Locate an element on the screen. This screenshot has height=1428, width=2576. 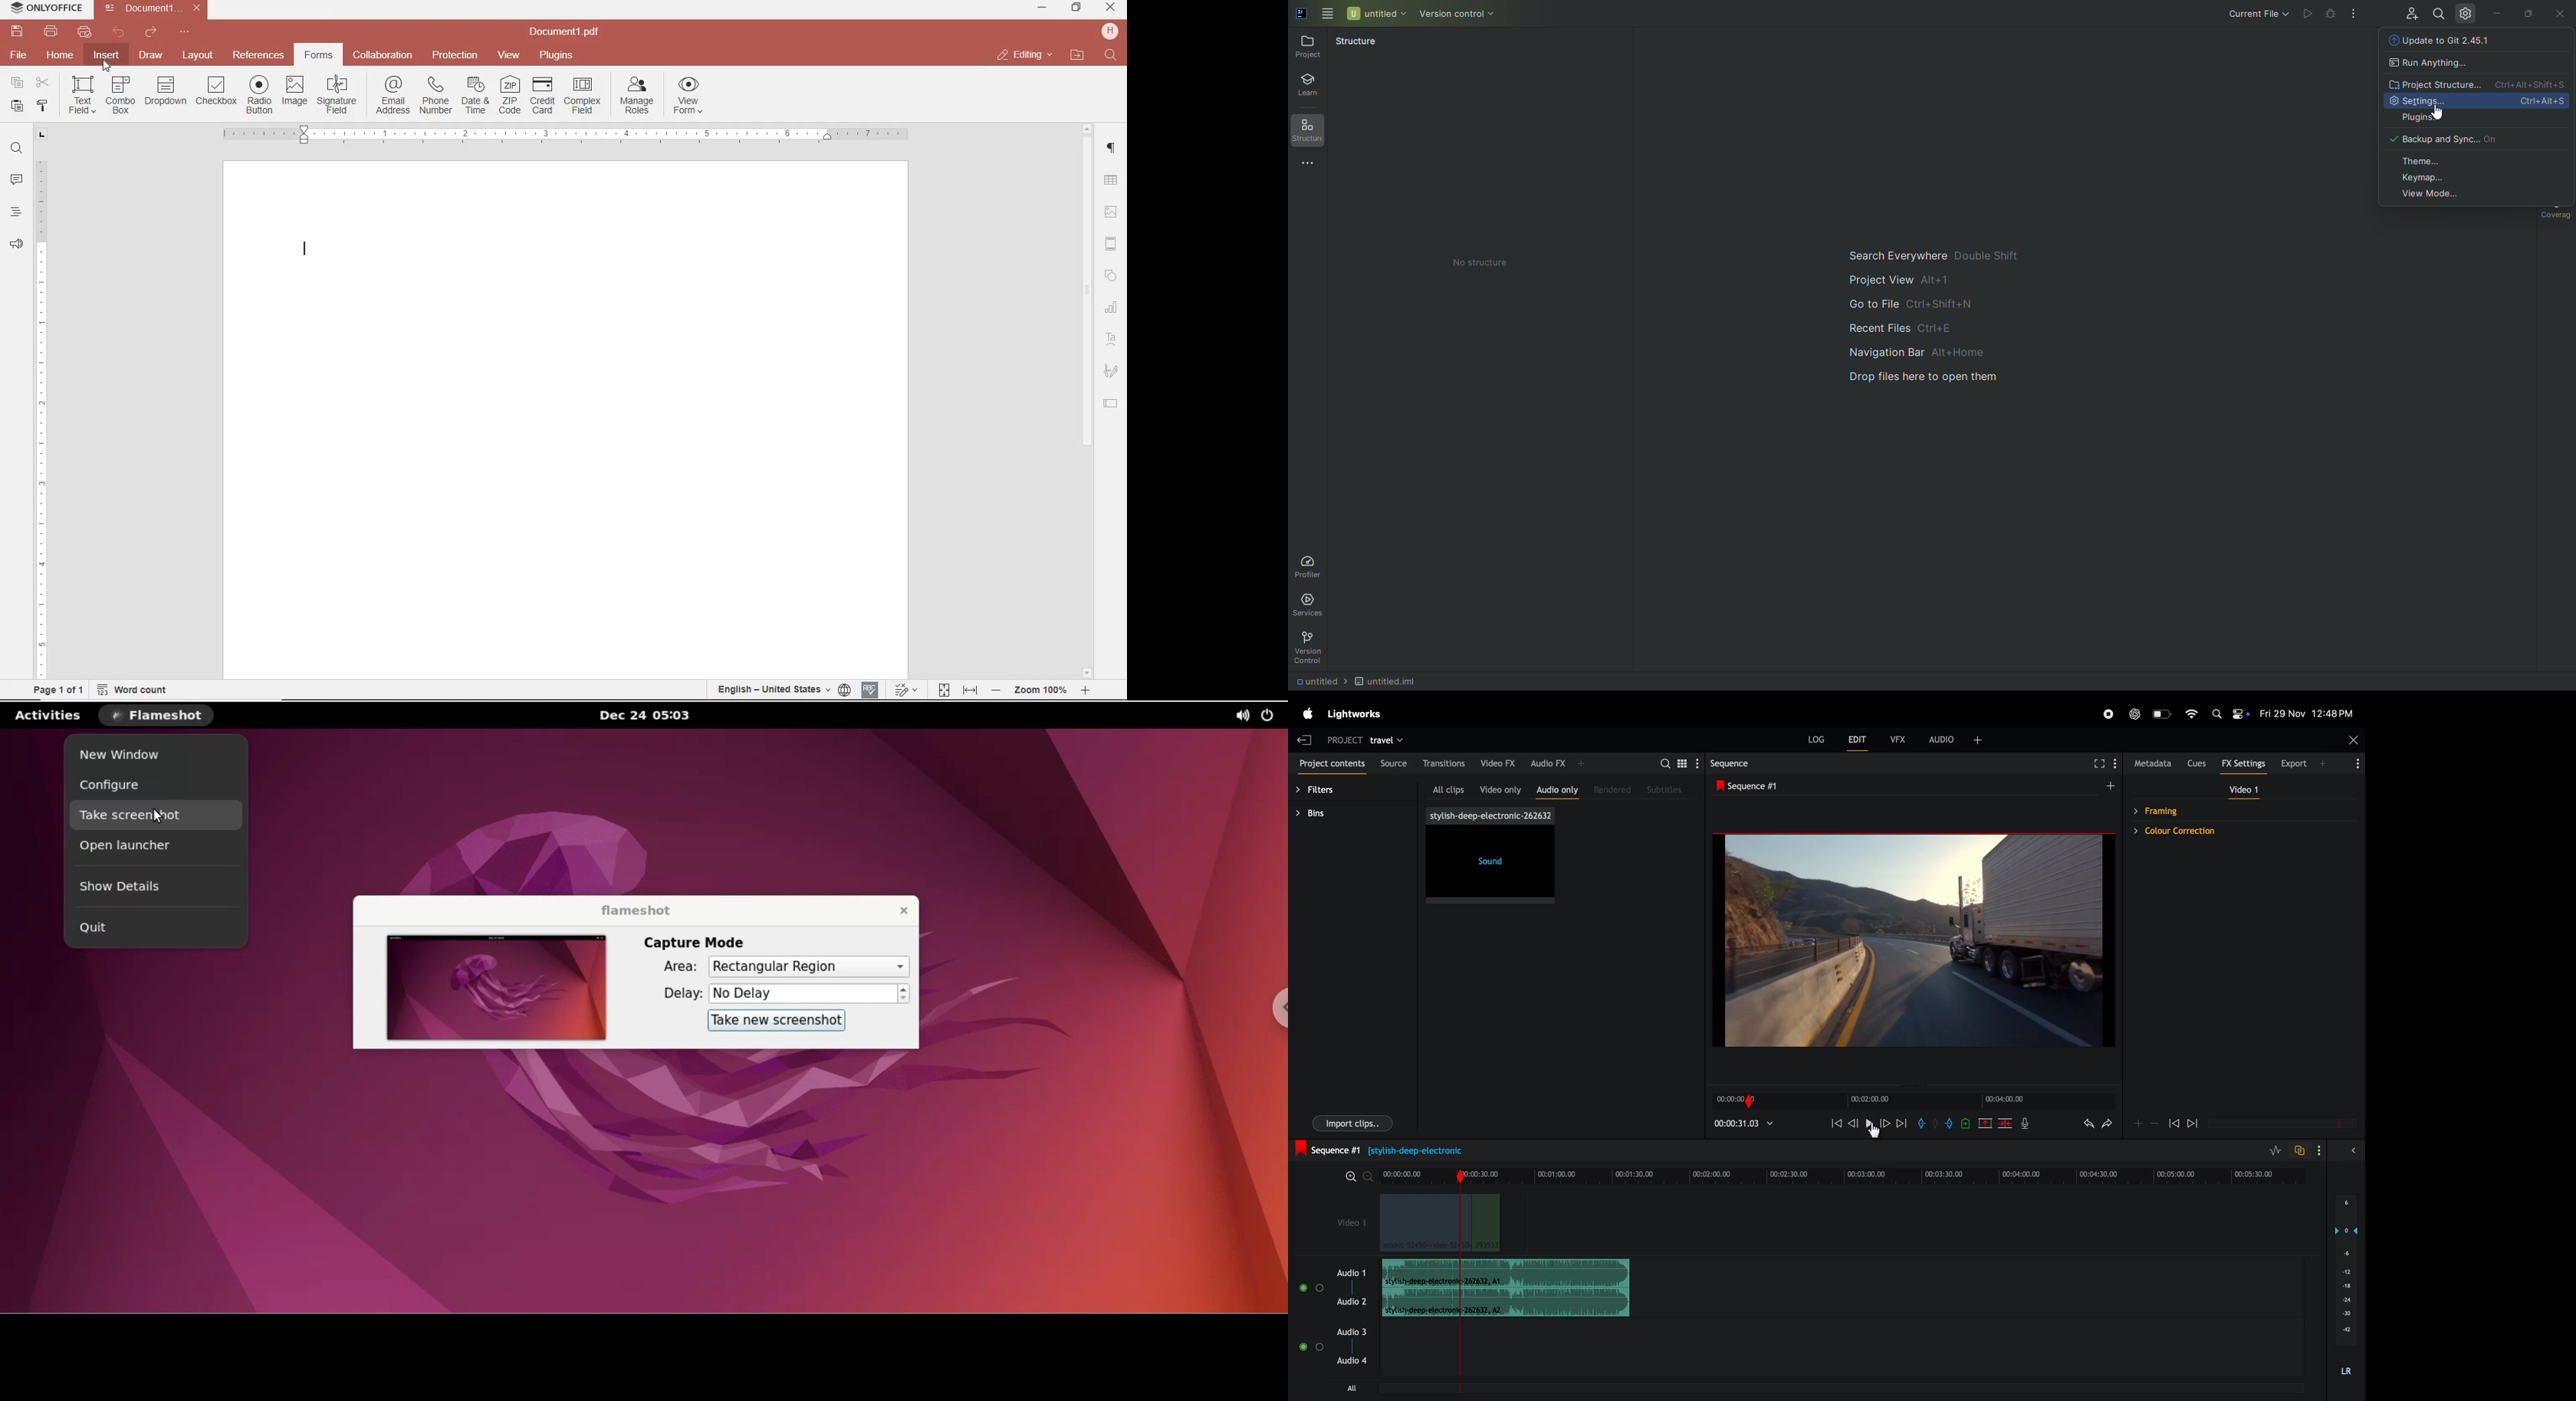
sound effect is located at coordinates (1492, 856).